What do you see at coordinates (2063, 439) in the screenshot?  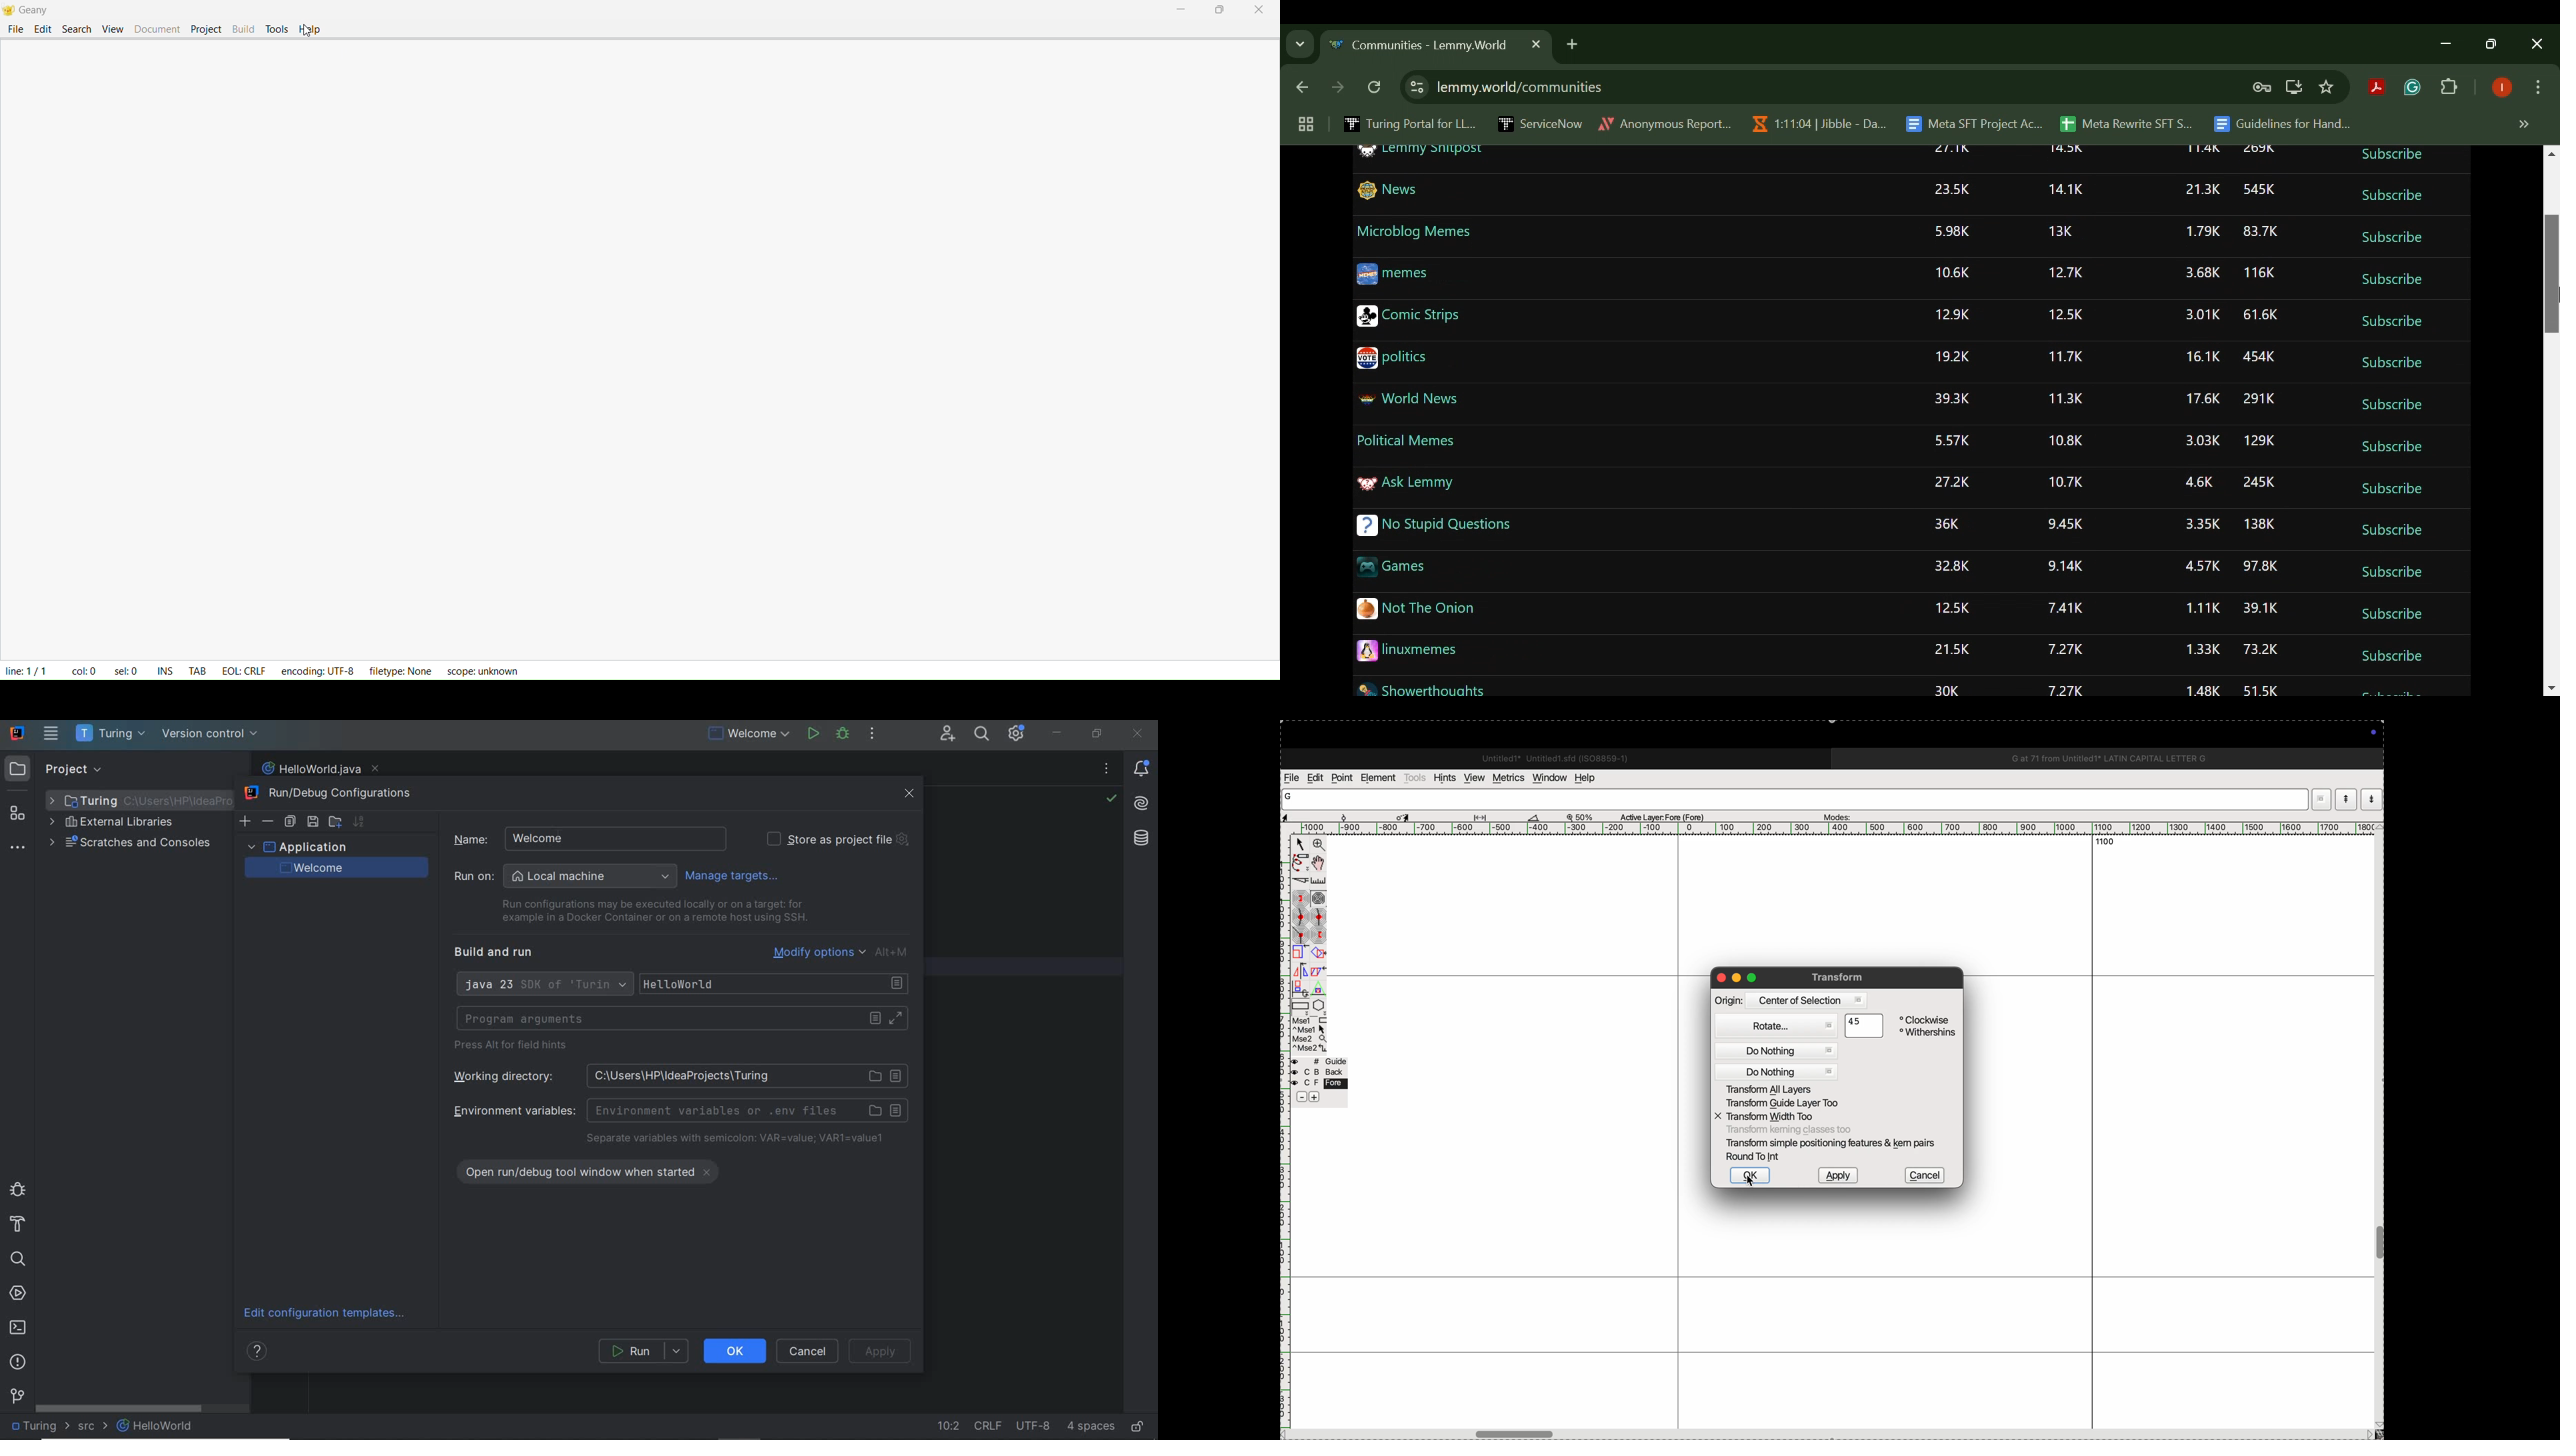 I see `10.8K` at bounding box center [2063, 439].